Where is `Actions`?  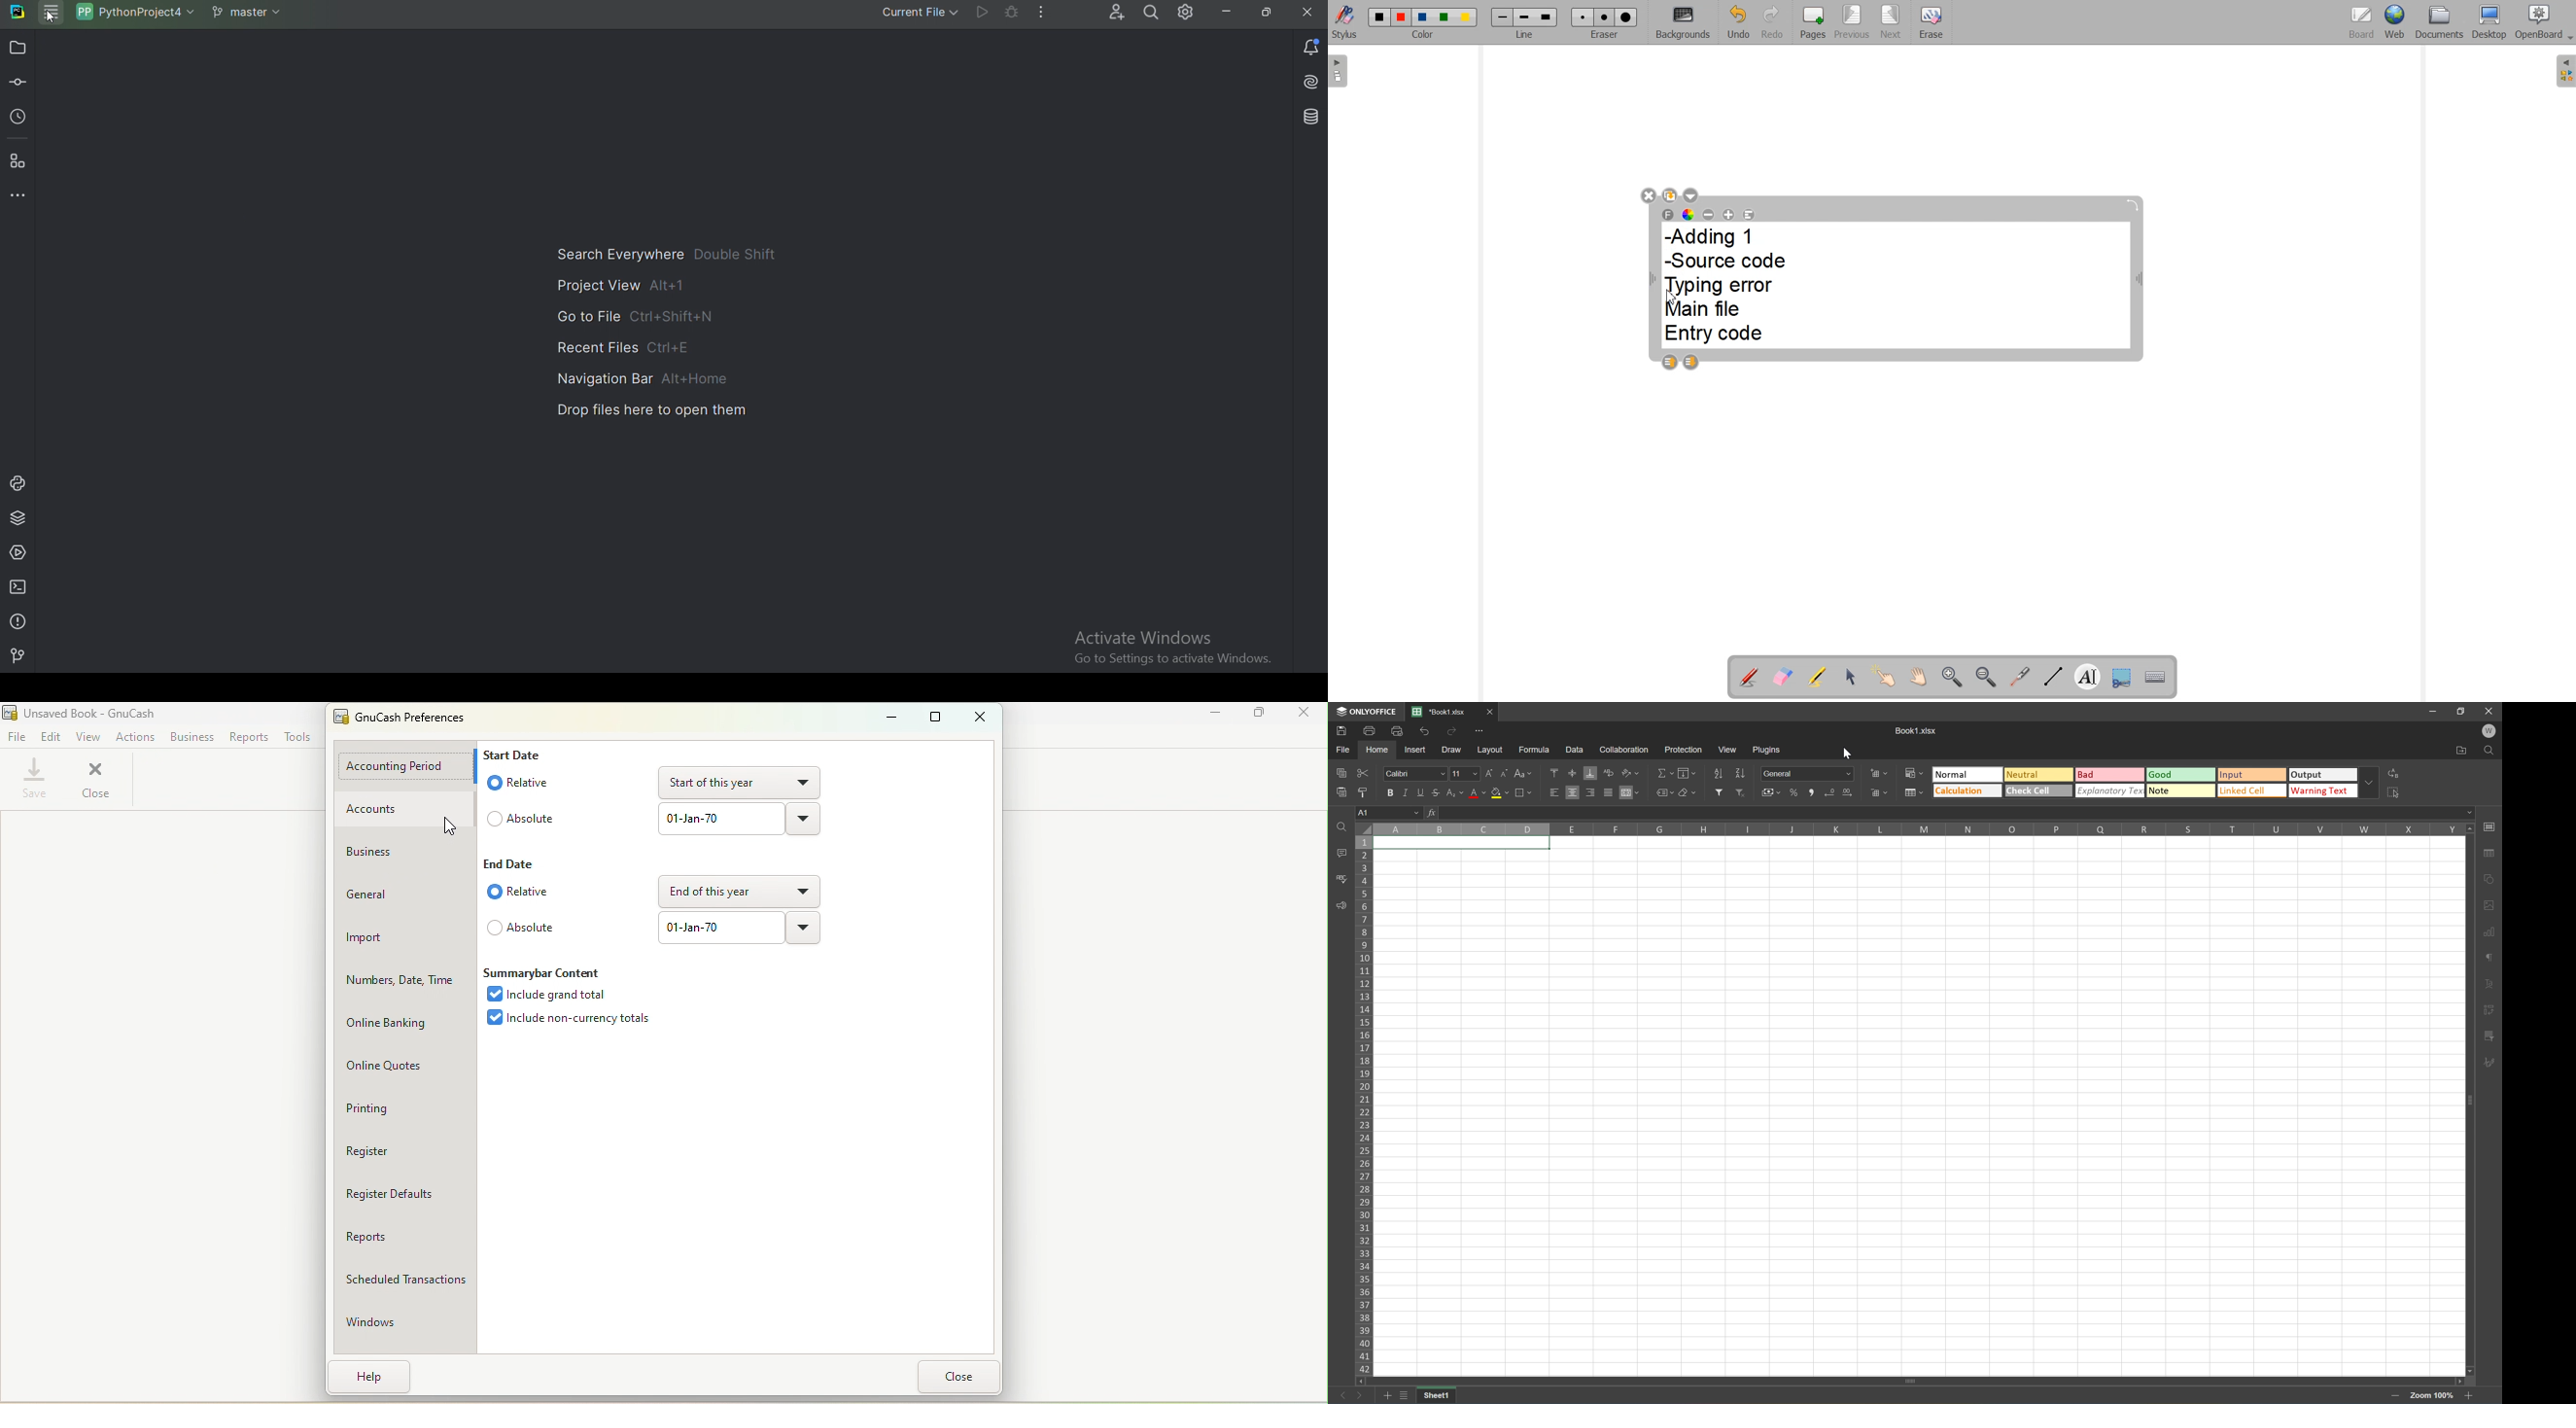
Actions is located at coordinates (136, 735).